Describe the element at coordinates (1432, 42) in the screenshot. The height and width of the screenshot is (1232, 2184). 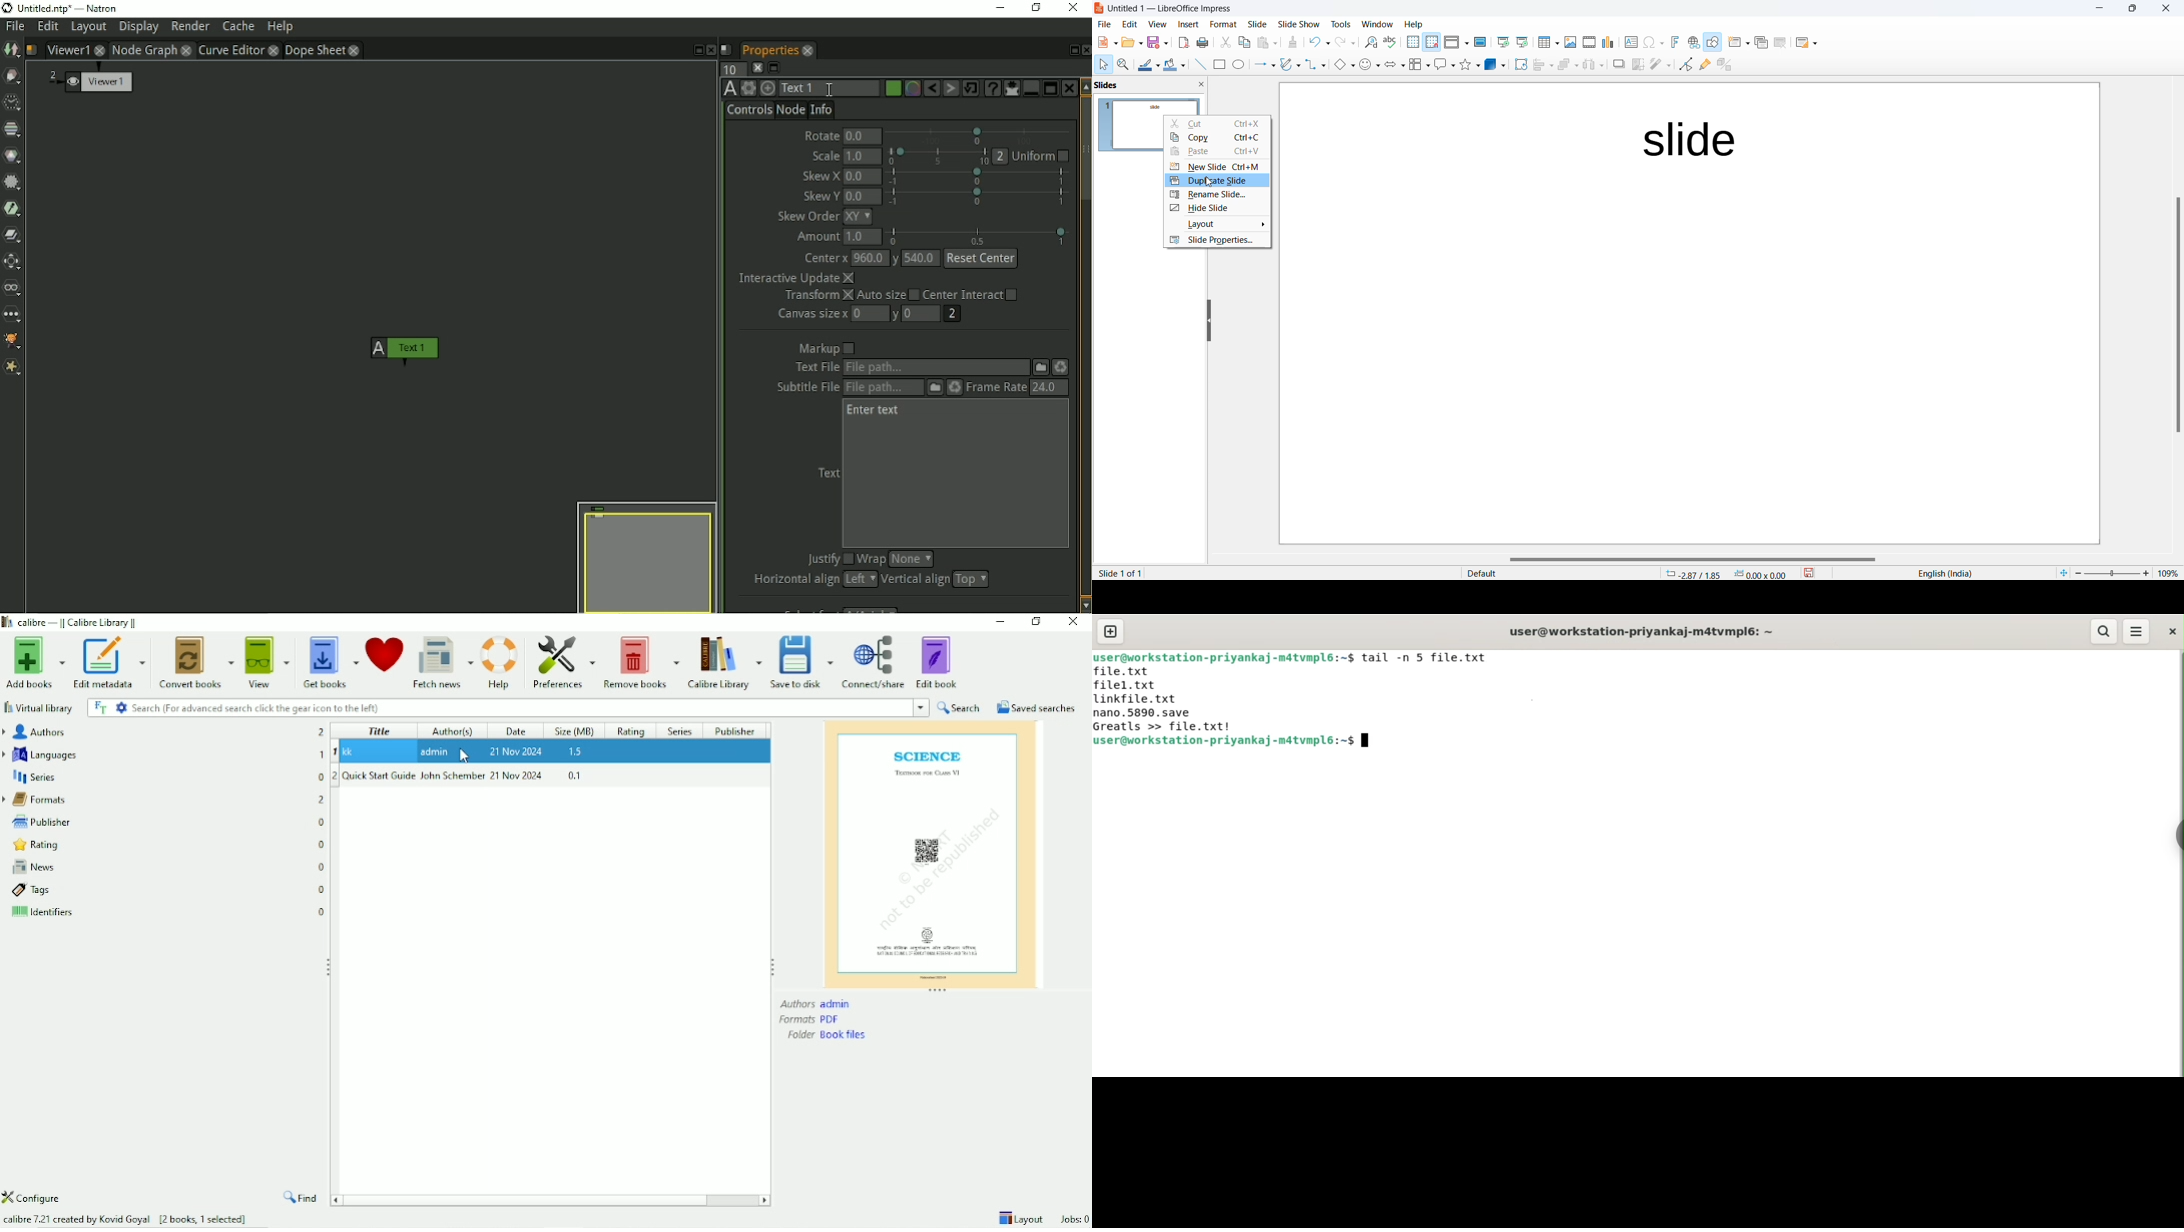
I see `Snap to grid` at that location.